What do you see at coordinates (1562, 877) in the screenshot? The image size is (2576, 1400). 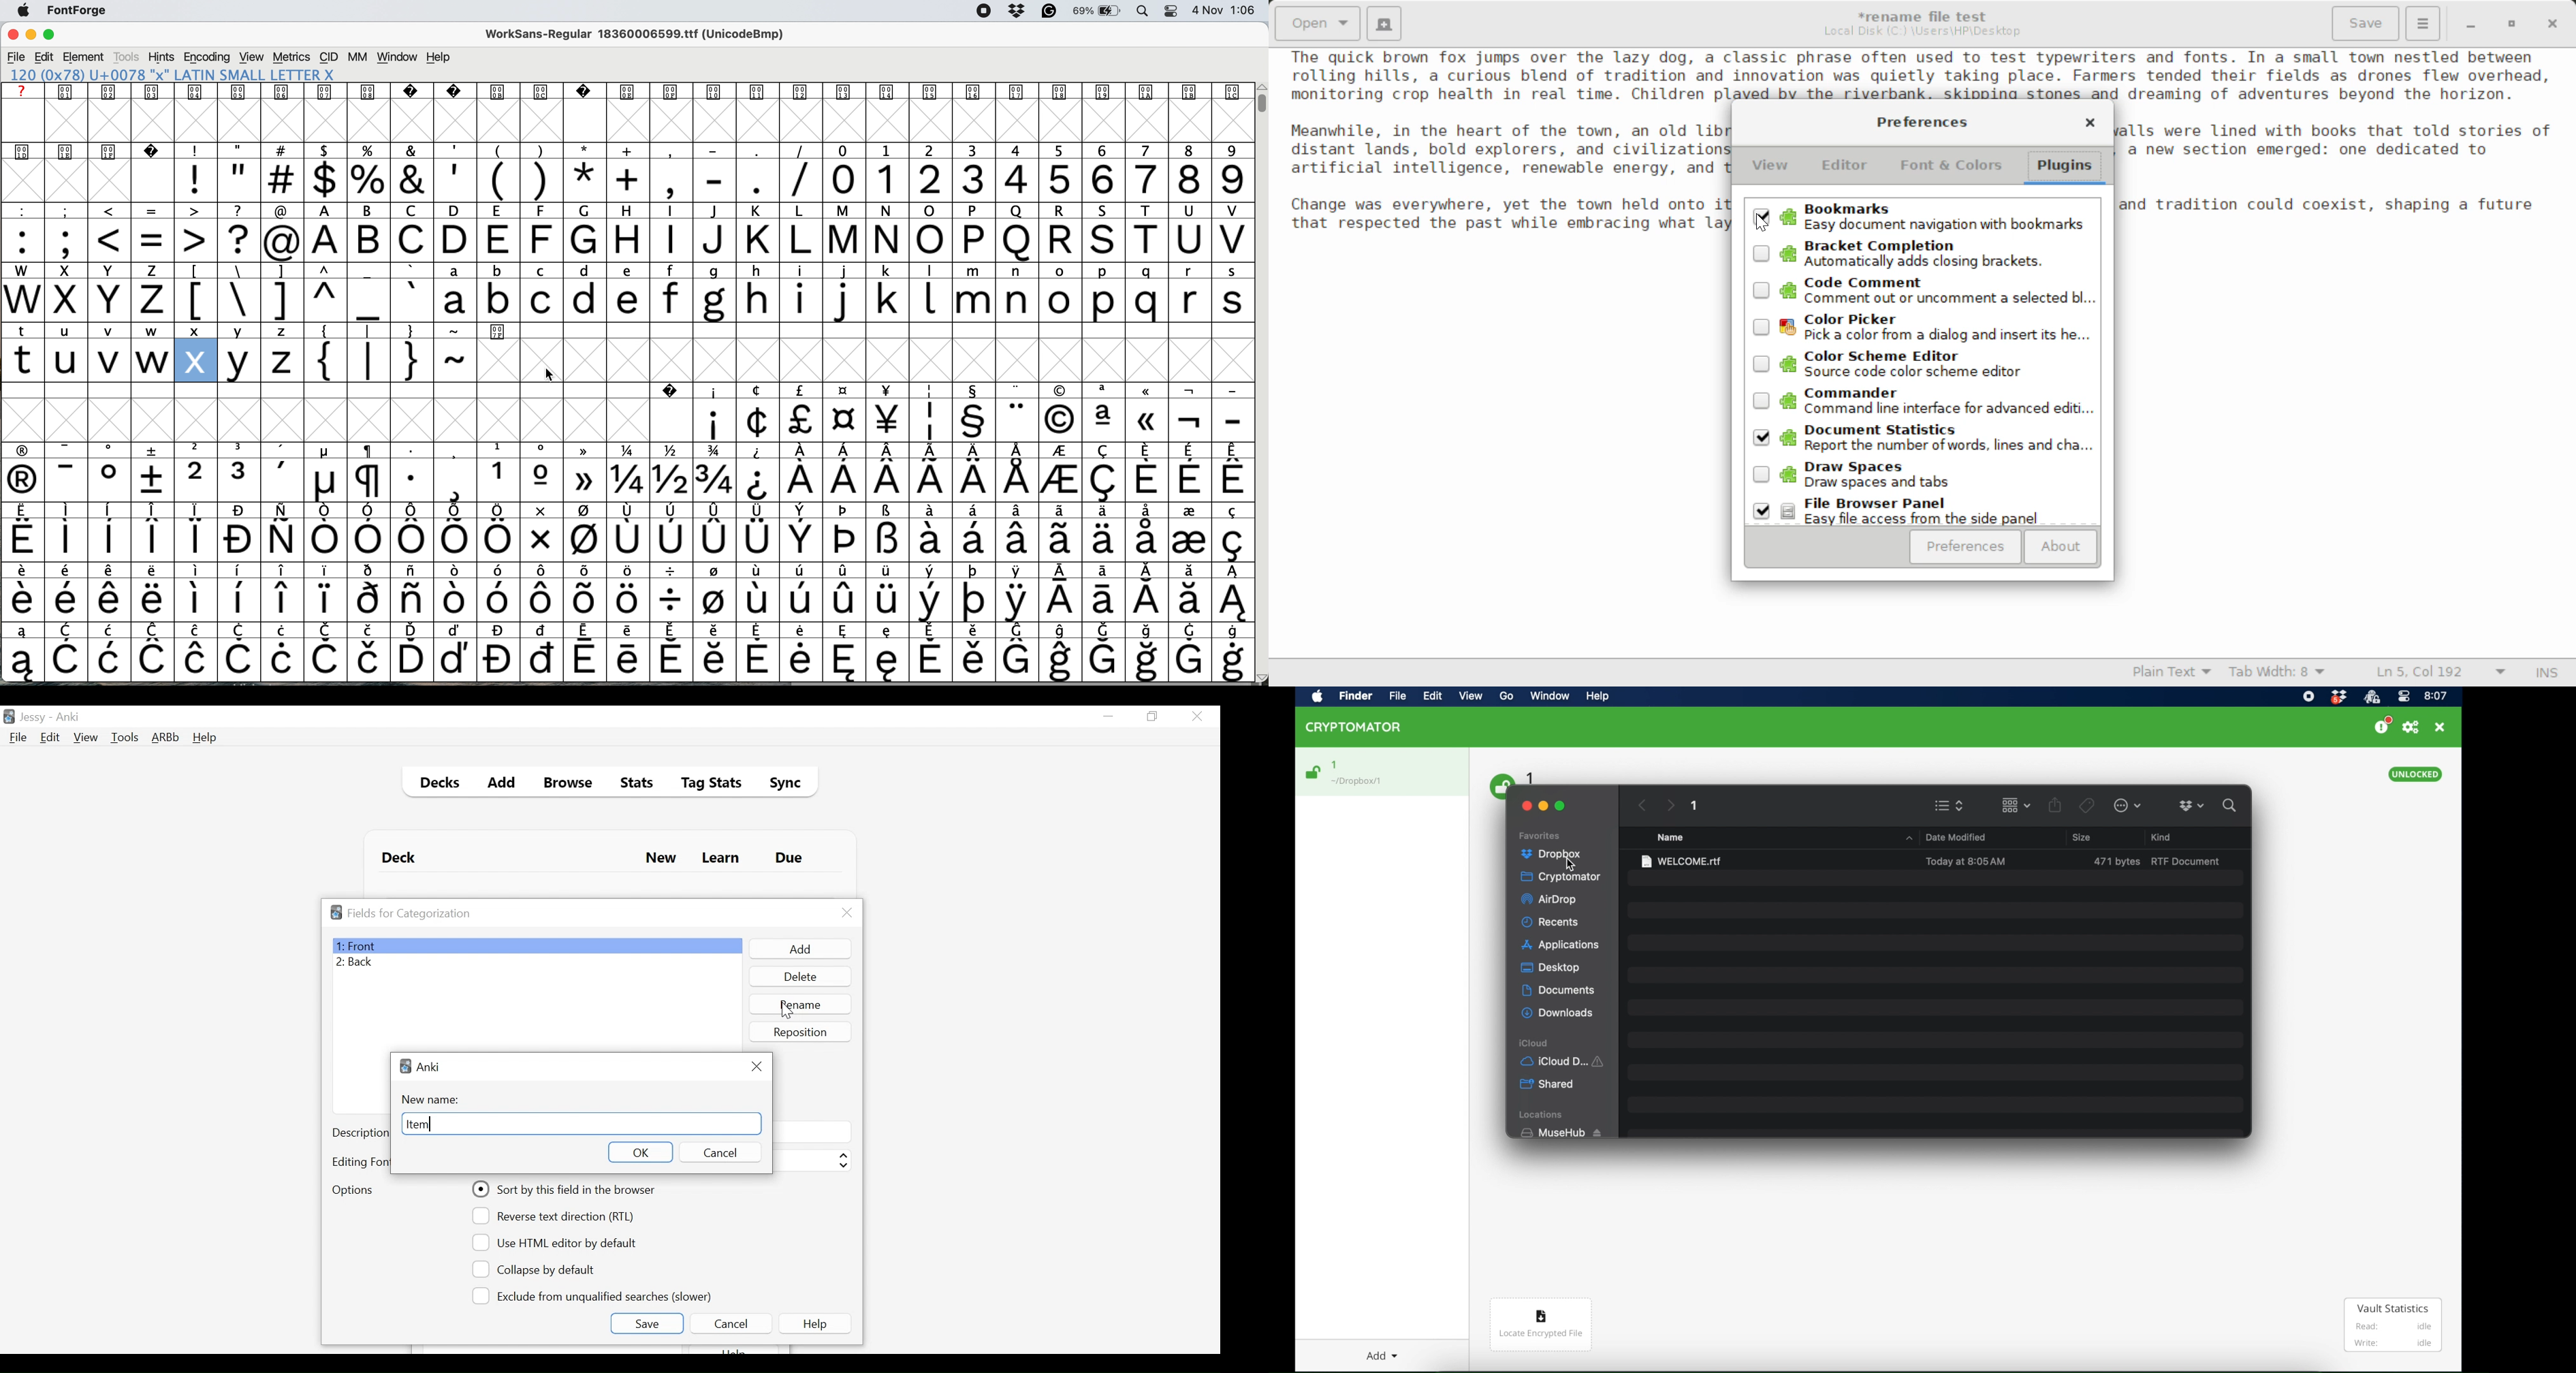 I see `cryptomator` at bounding box center [1562, 877].